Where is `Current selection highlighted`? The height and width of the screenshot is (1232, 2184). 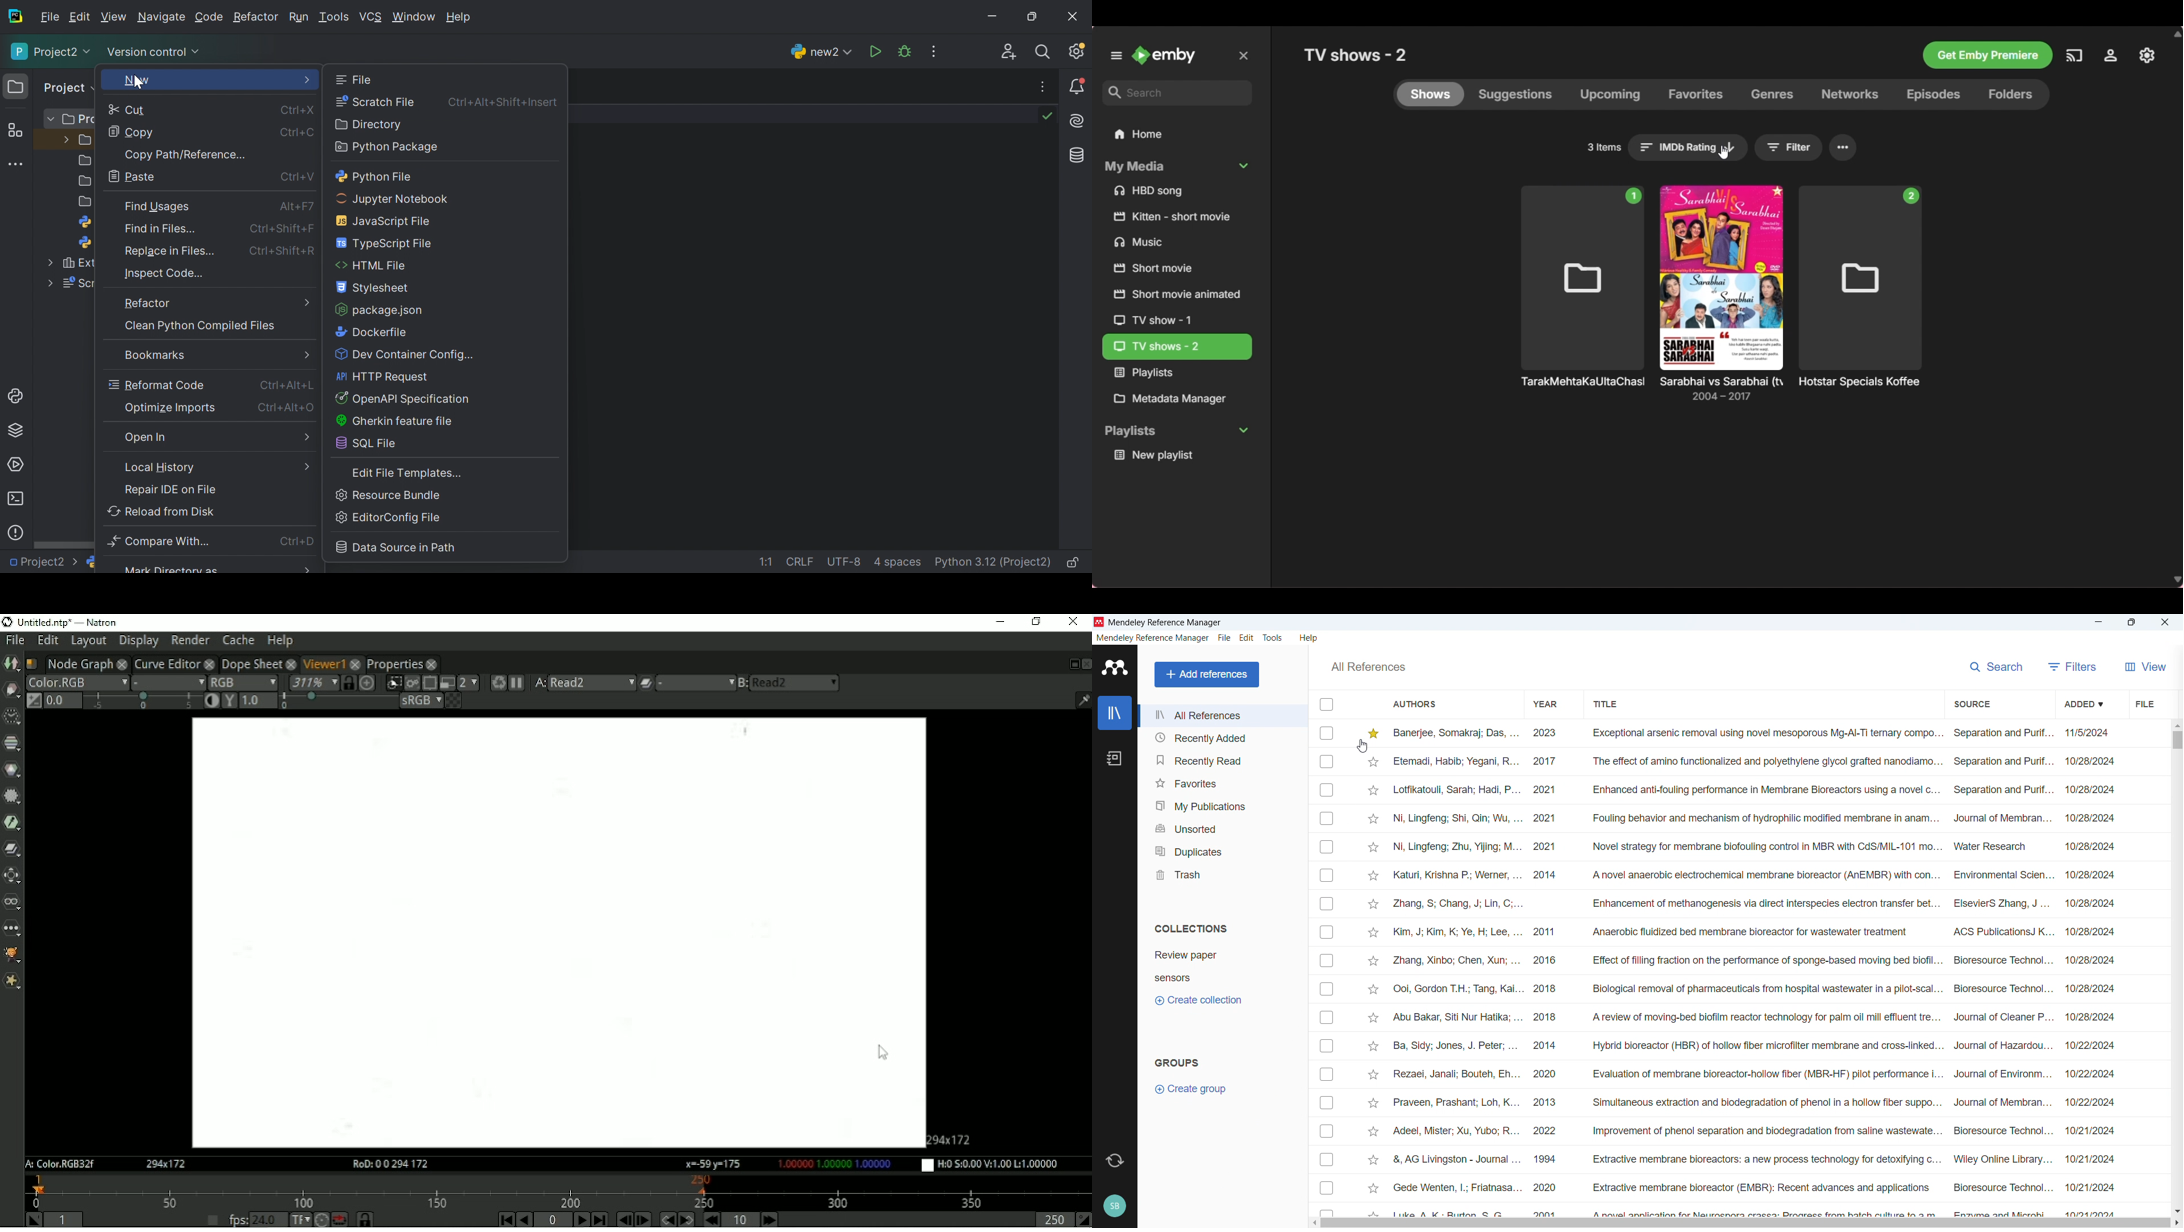 Current selection highlighted is located at coordinates (1178, 347).